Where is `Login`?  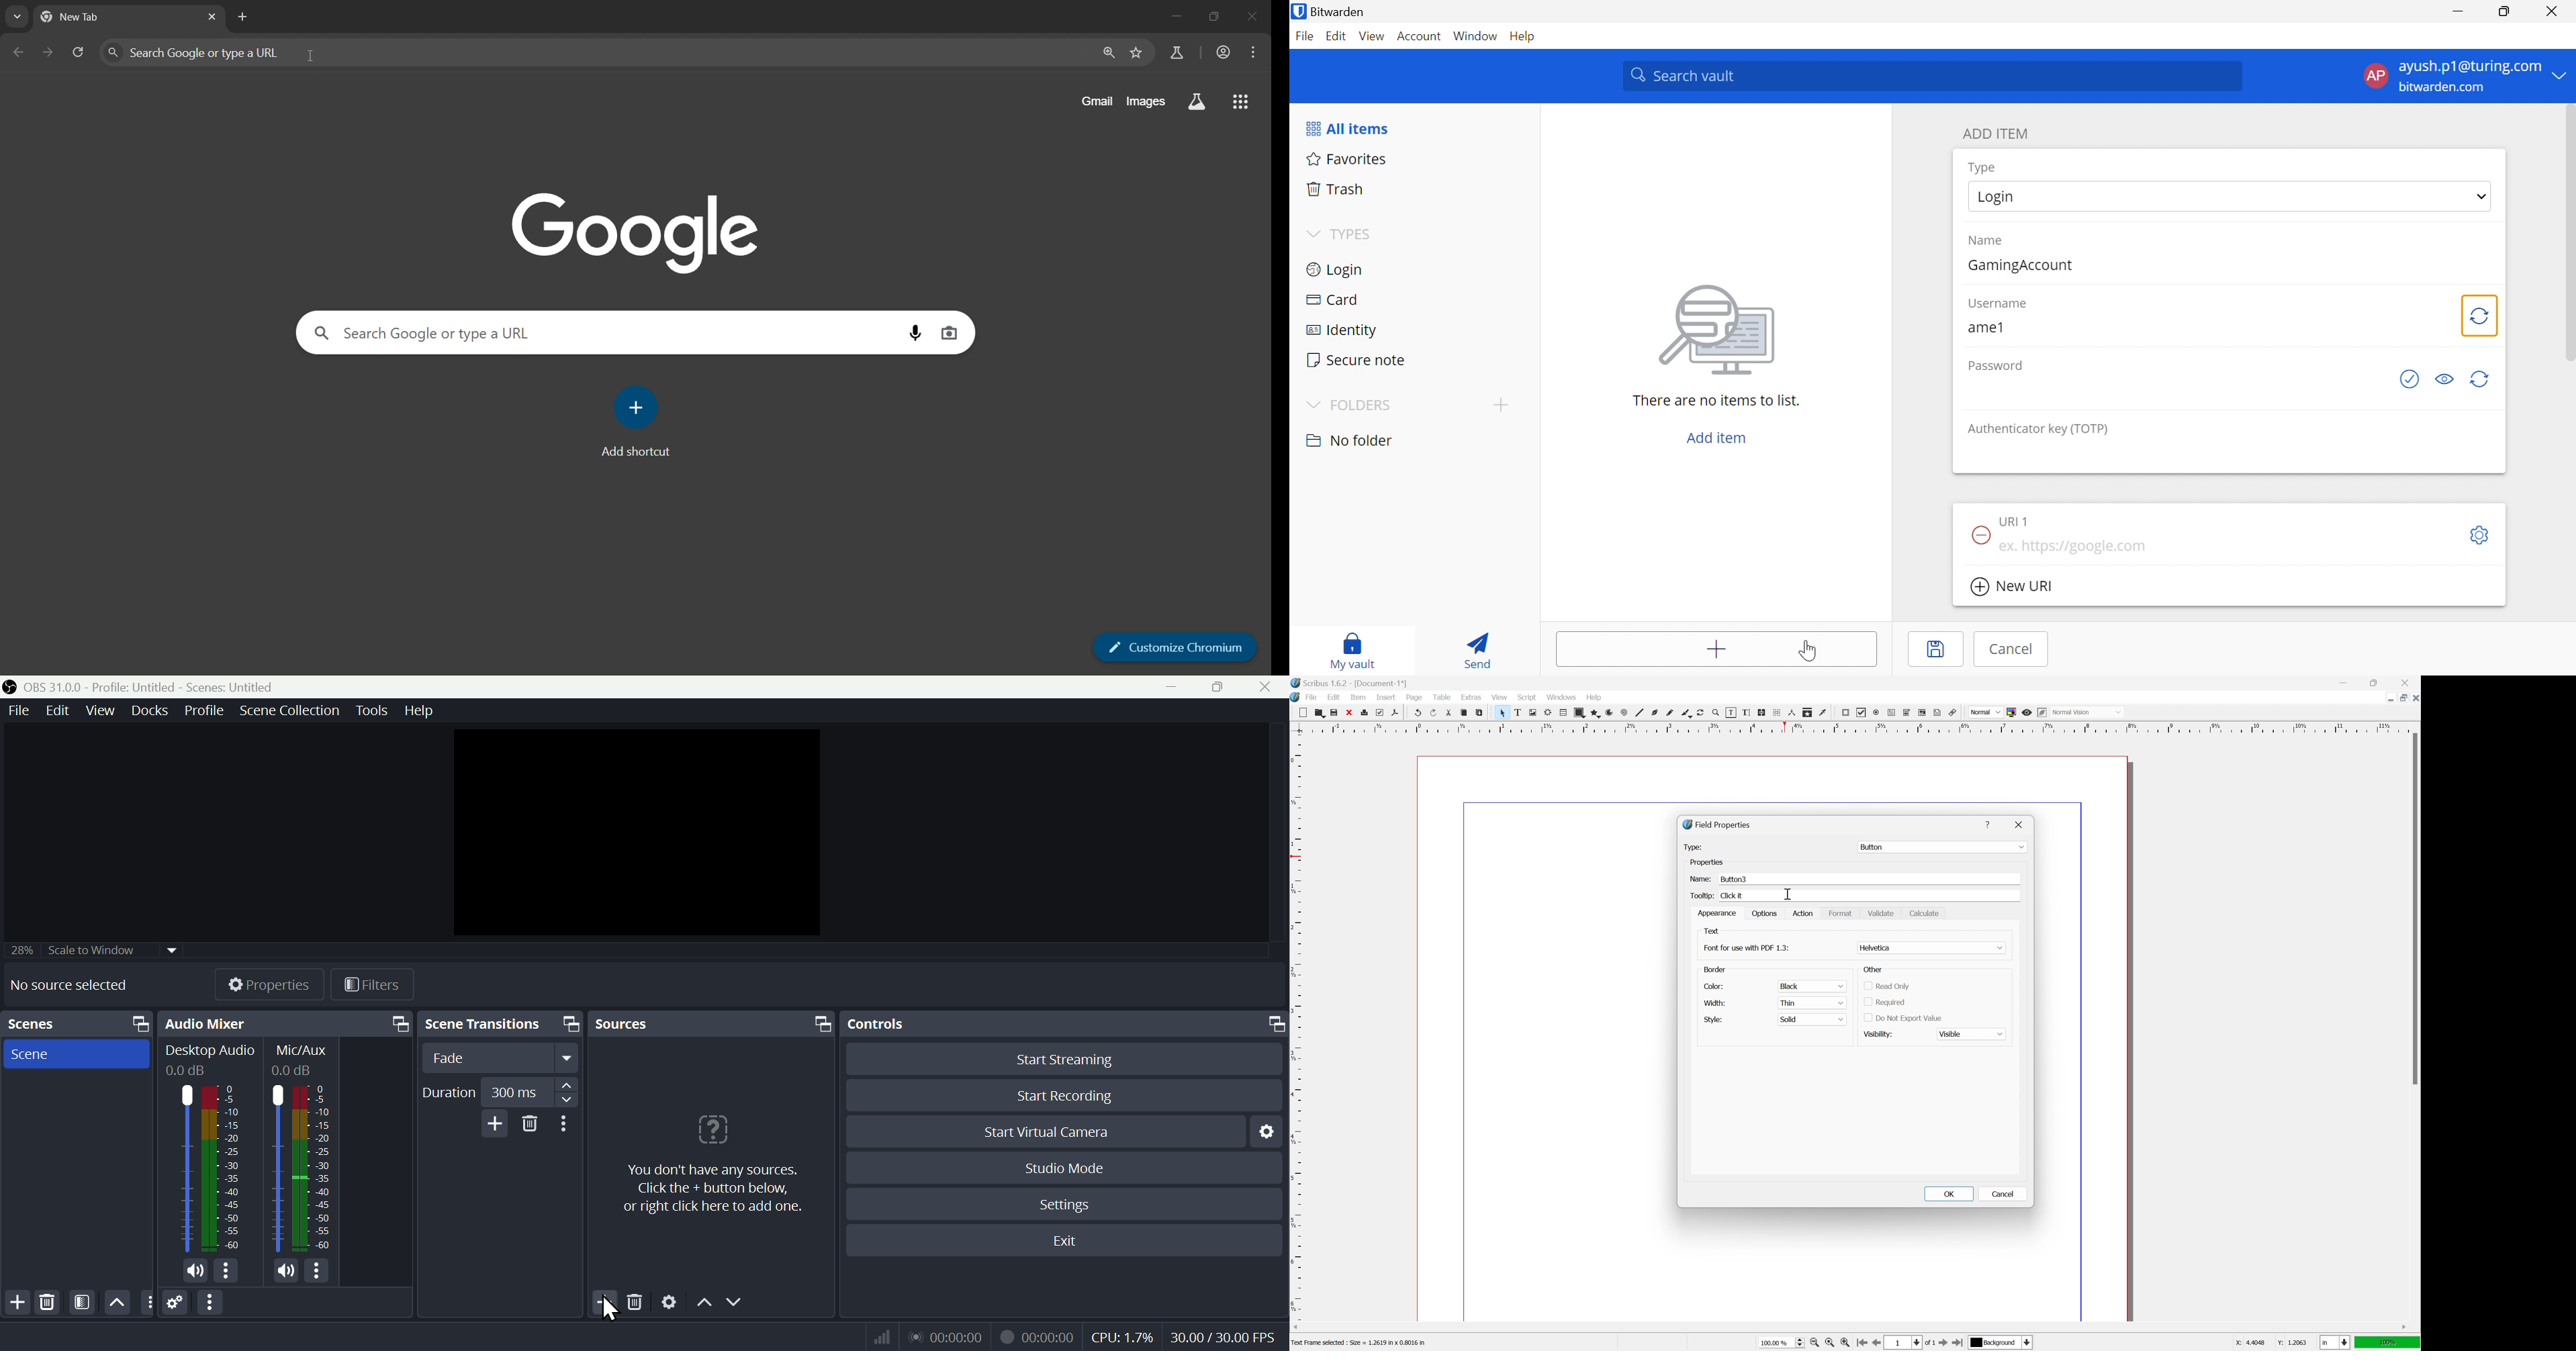 Login is located at coordinates (1336, 270).